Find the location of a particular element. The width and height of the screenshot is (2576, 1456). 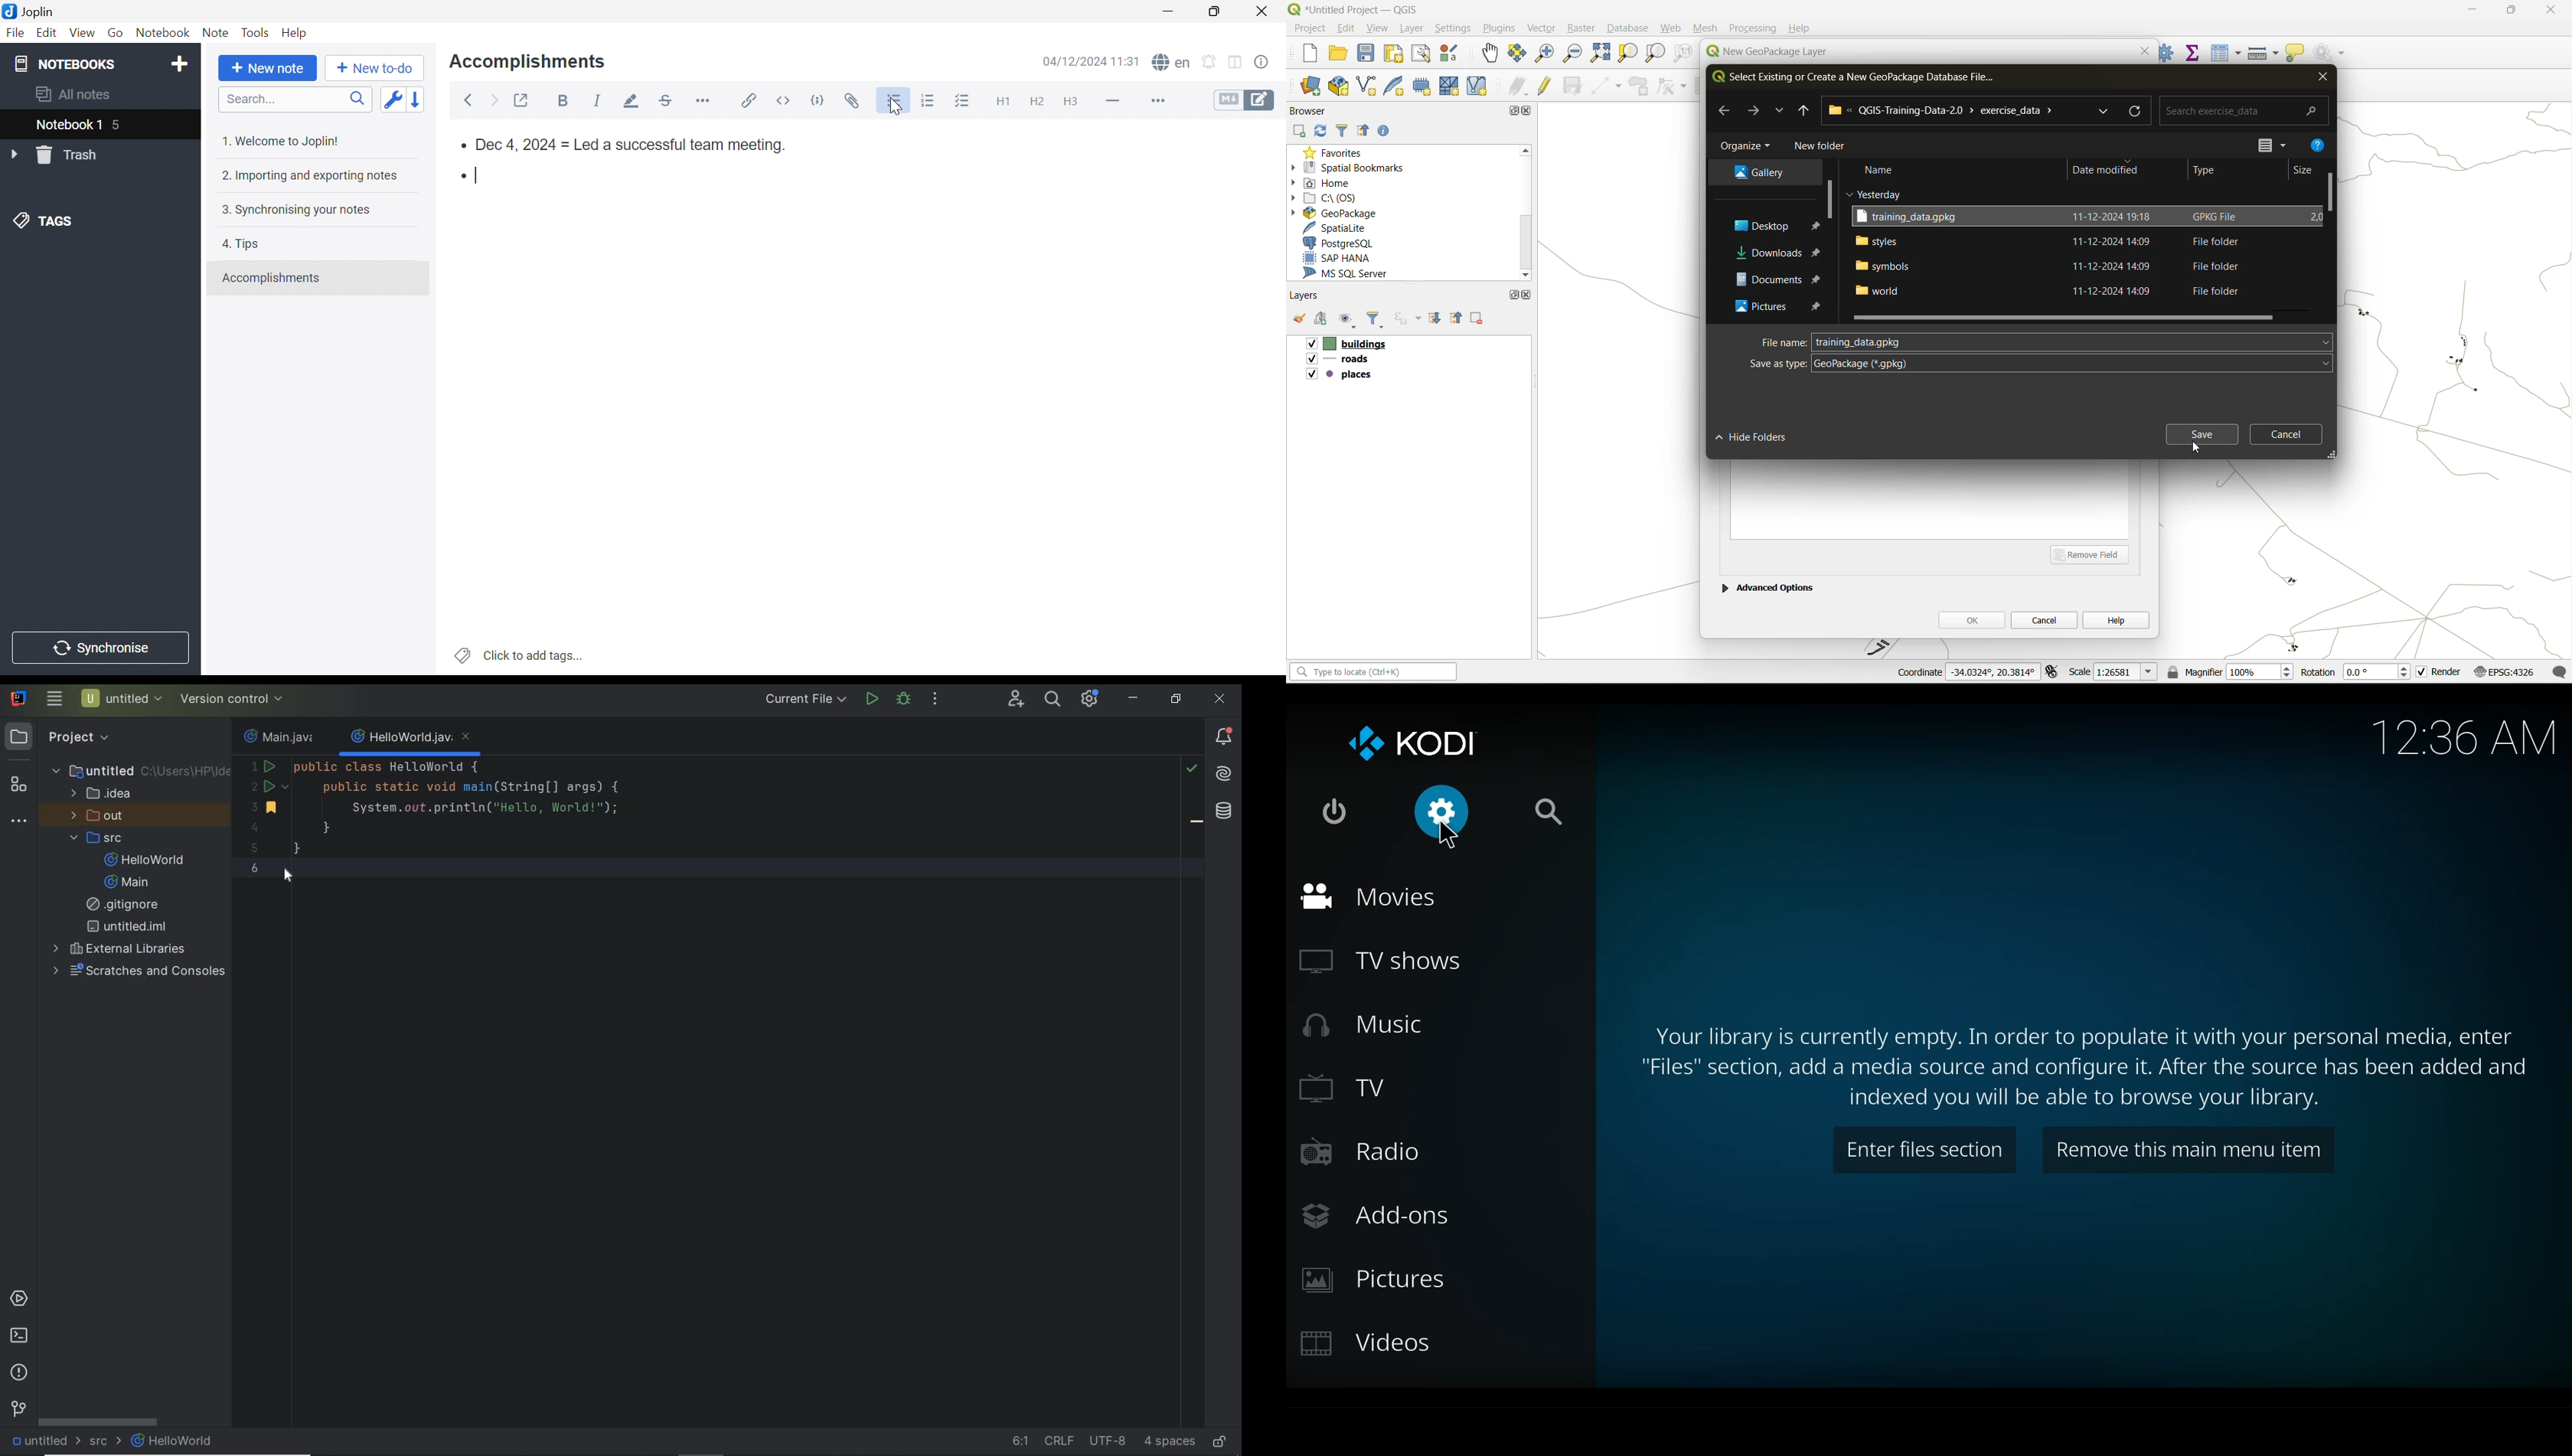

Heading 2 is located at coordinates (1035, 100).